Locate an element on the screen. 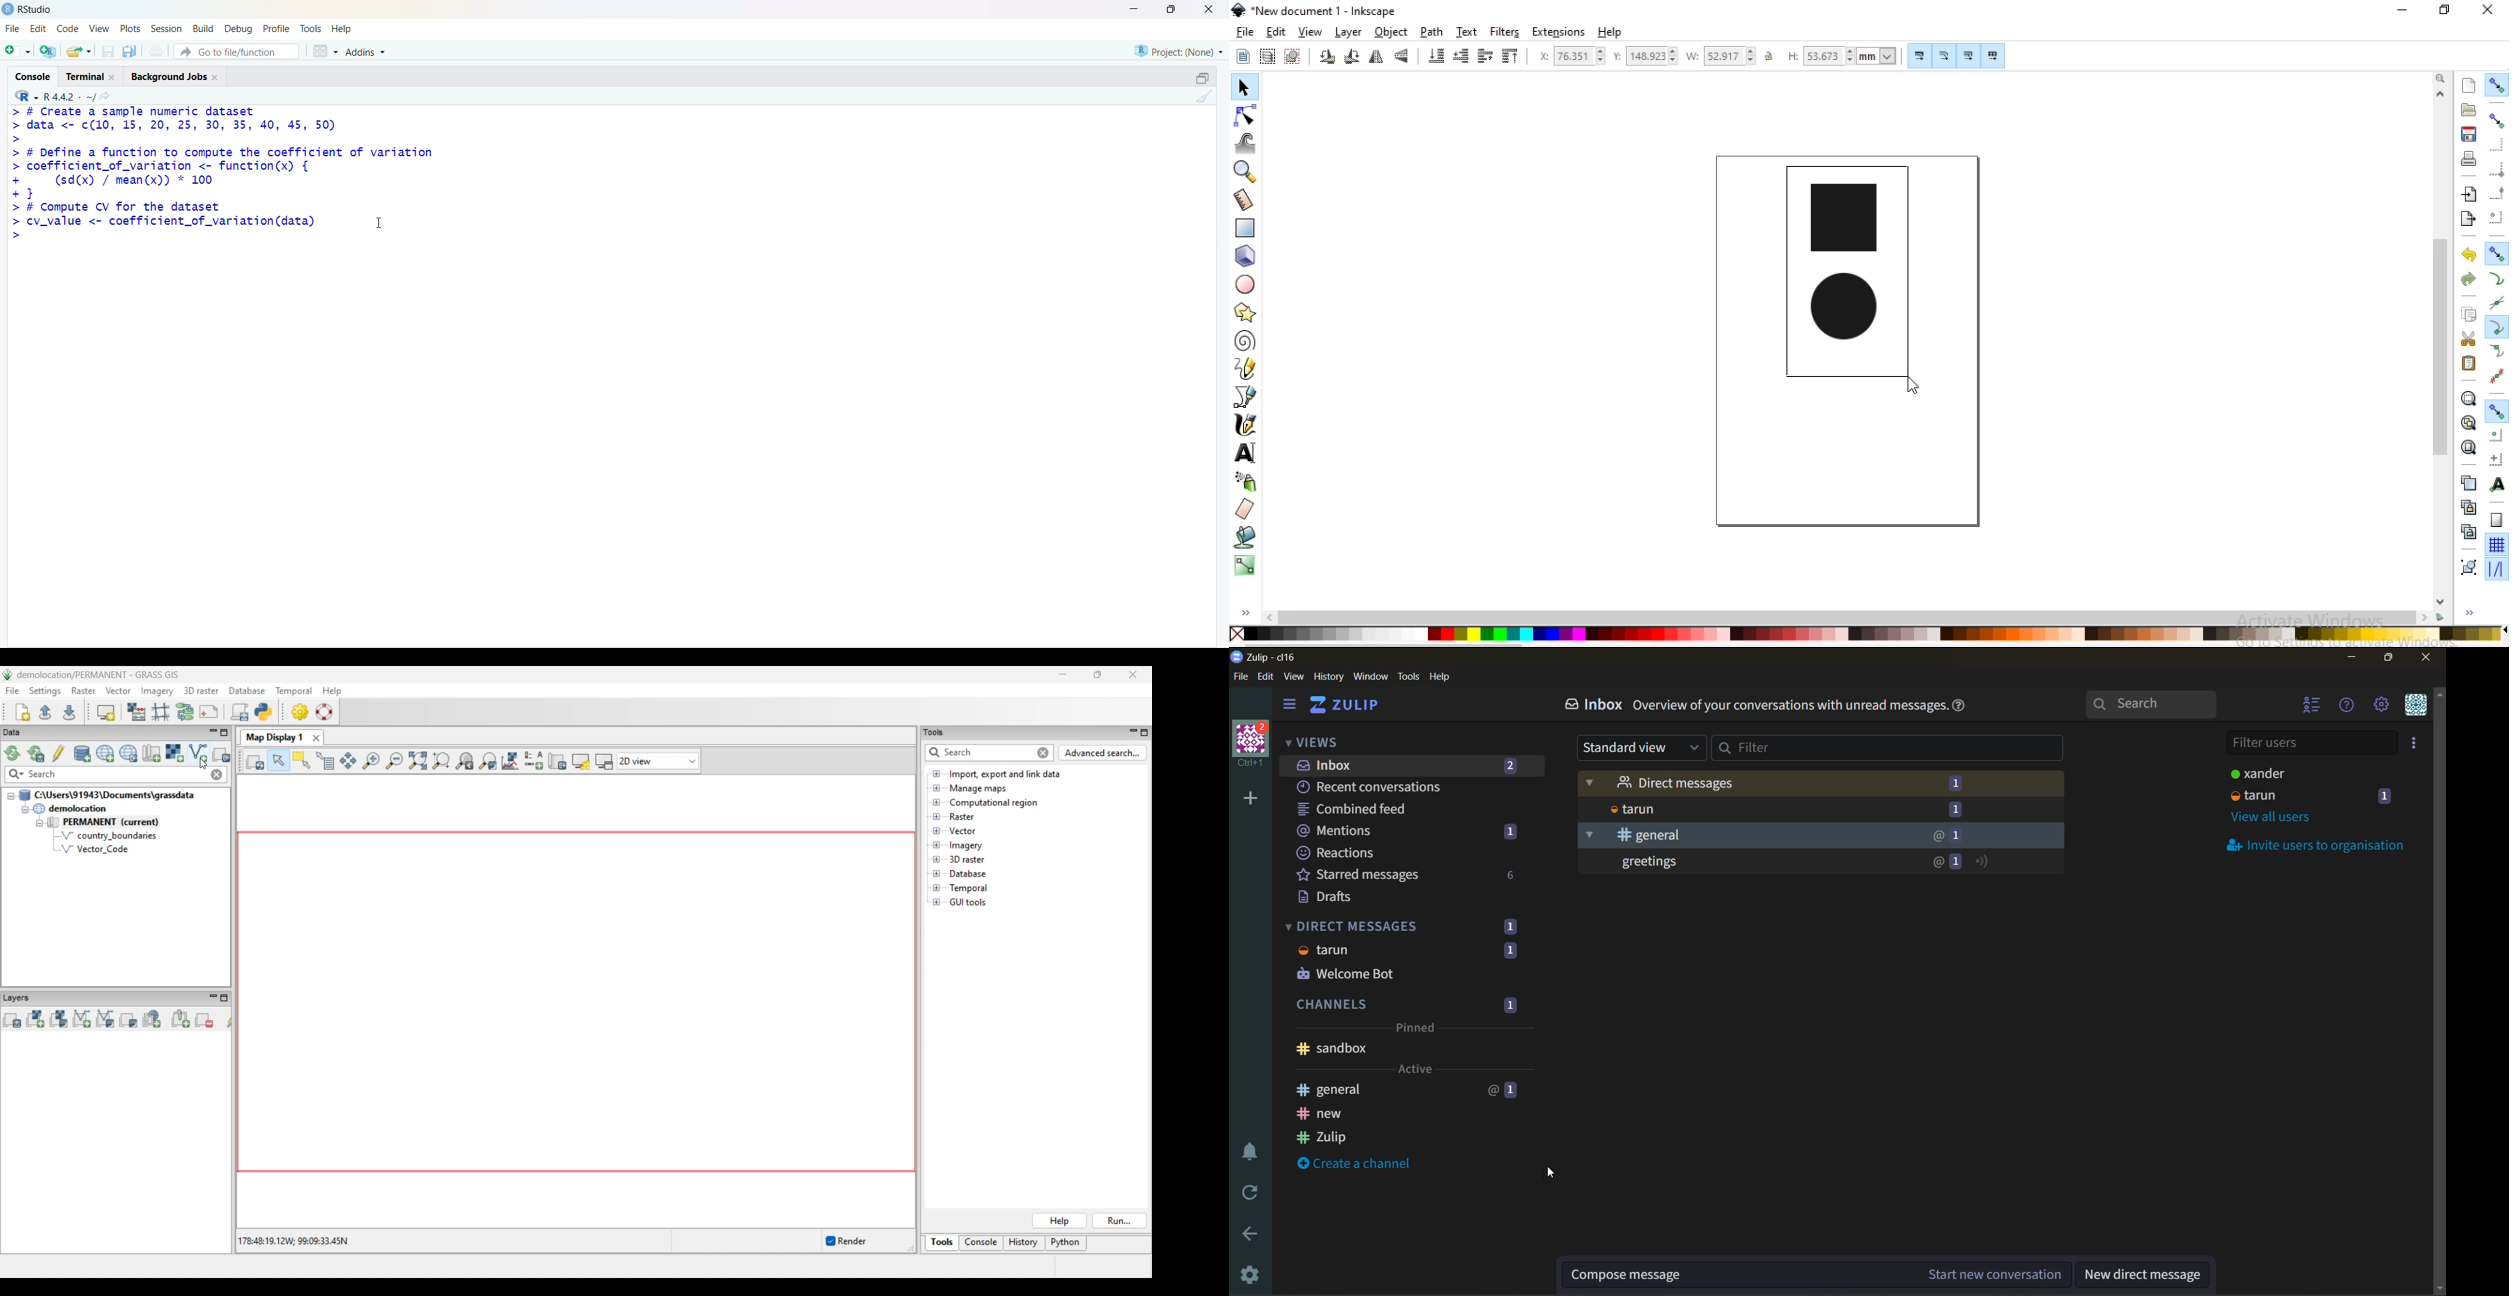 This screenshot has width=2520, height=1316. reactions is located at coordinates (1380, 855).